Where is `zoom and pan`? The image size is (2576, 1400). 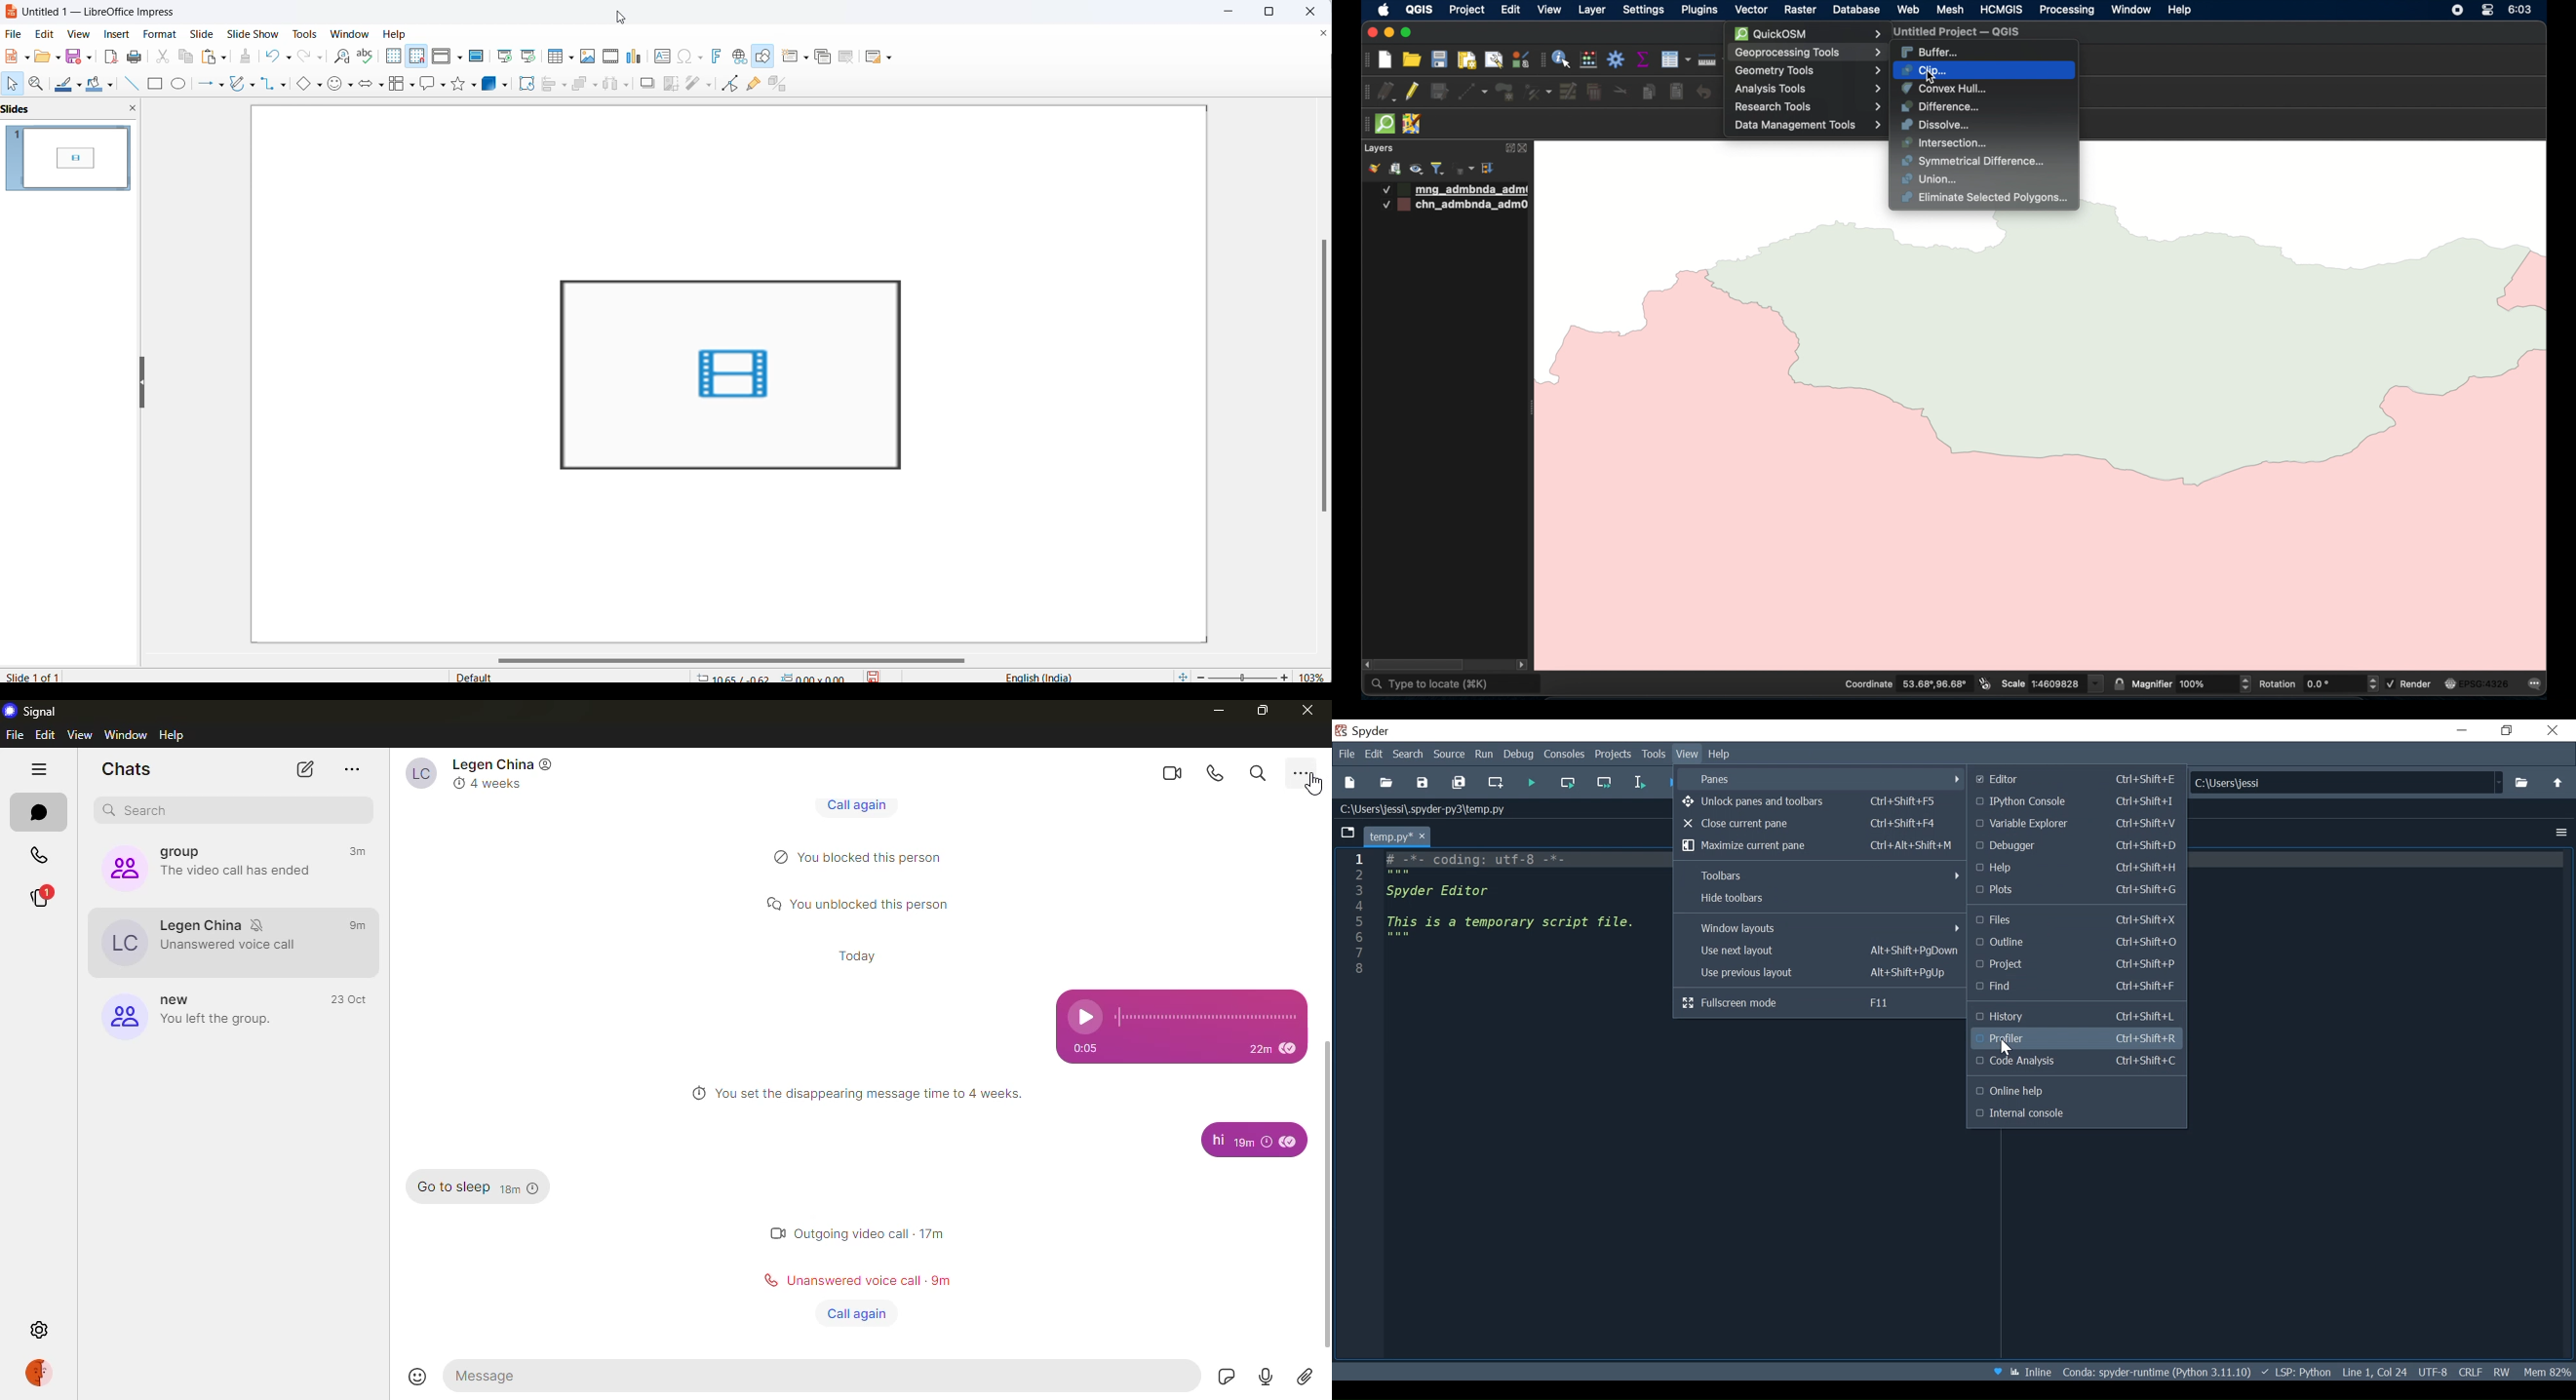 zoom and pan is located at coordinates (39, 86).